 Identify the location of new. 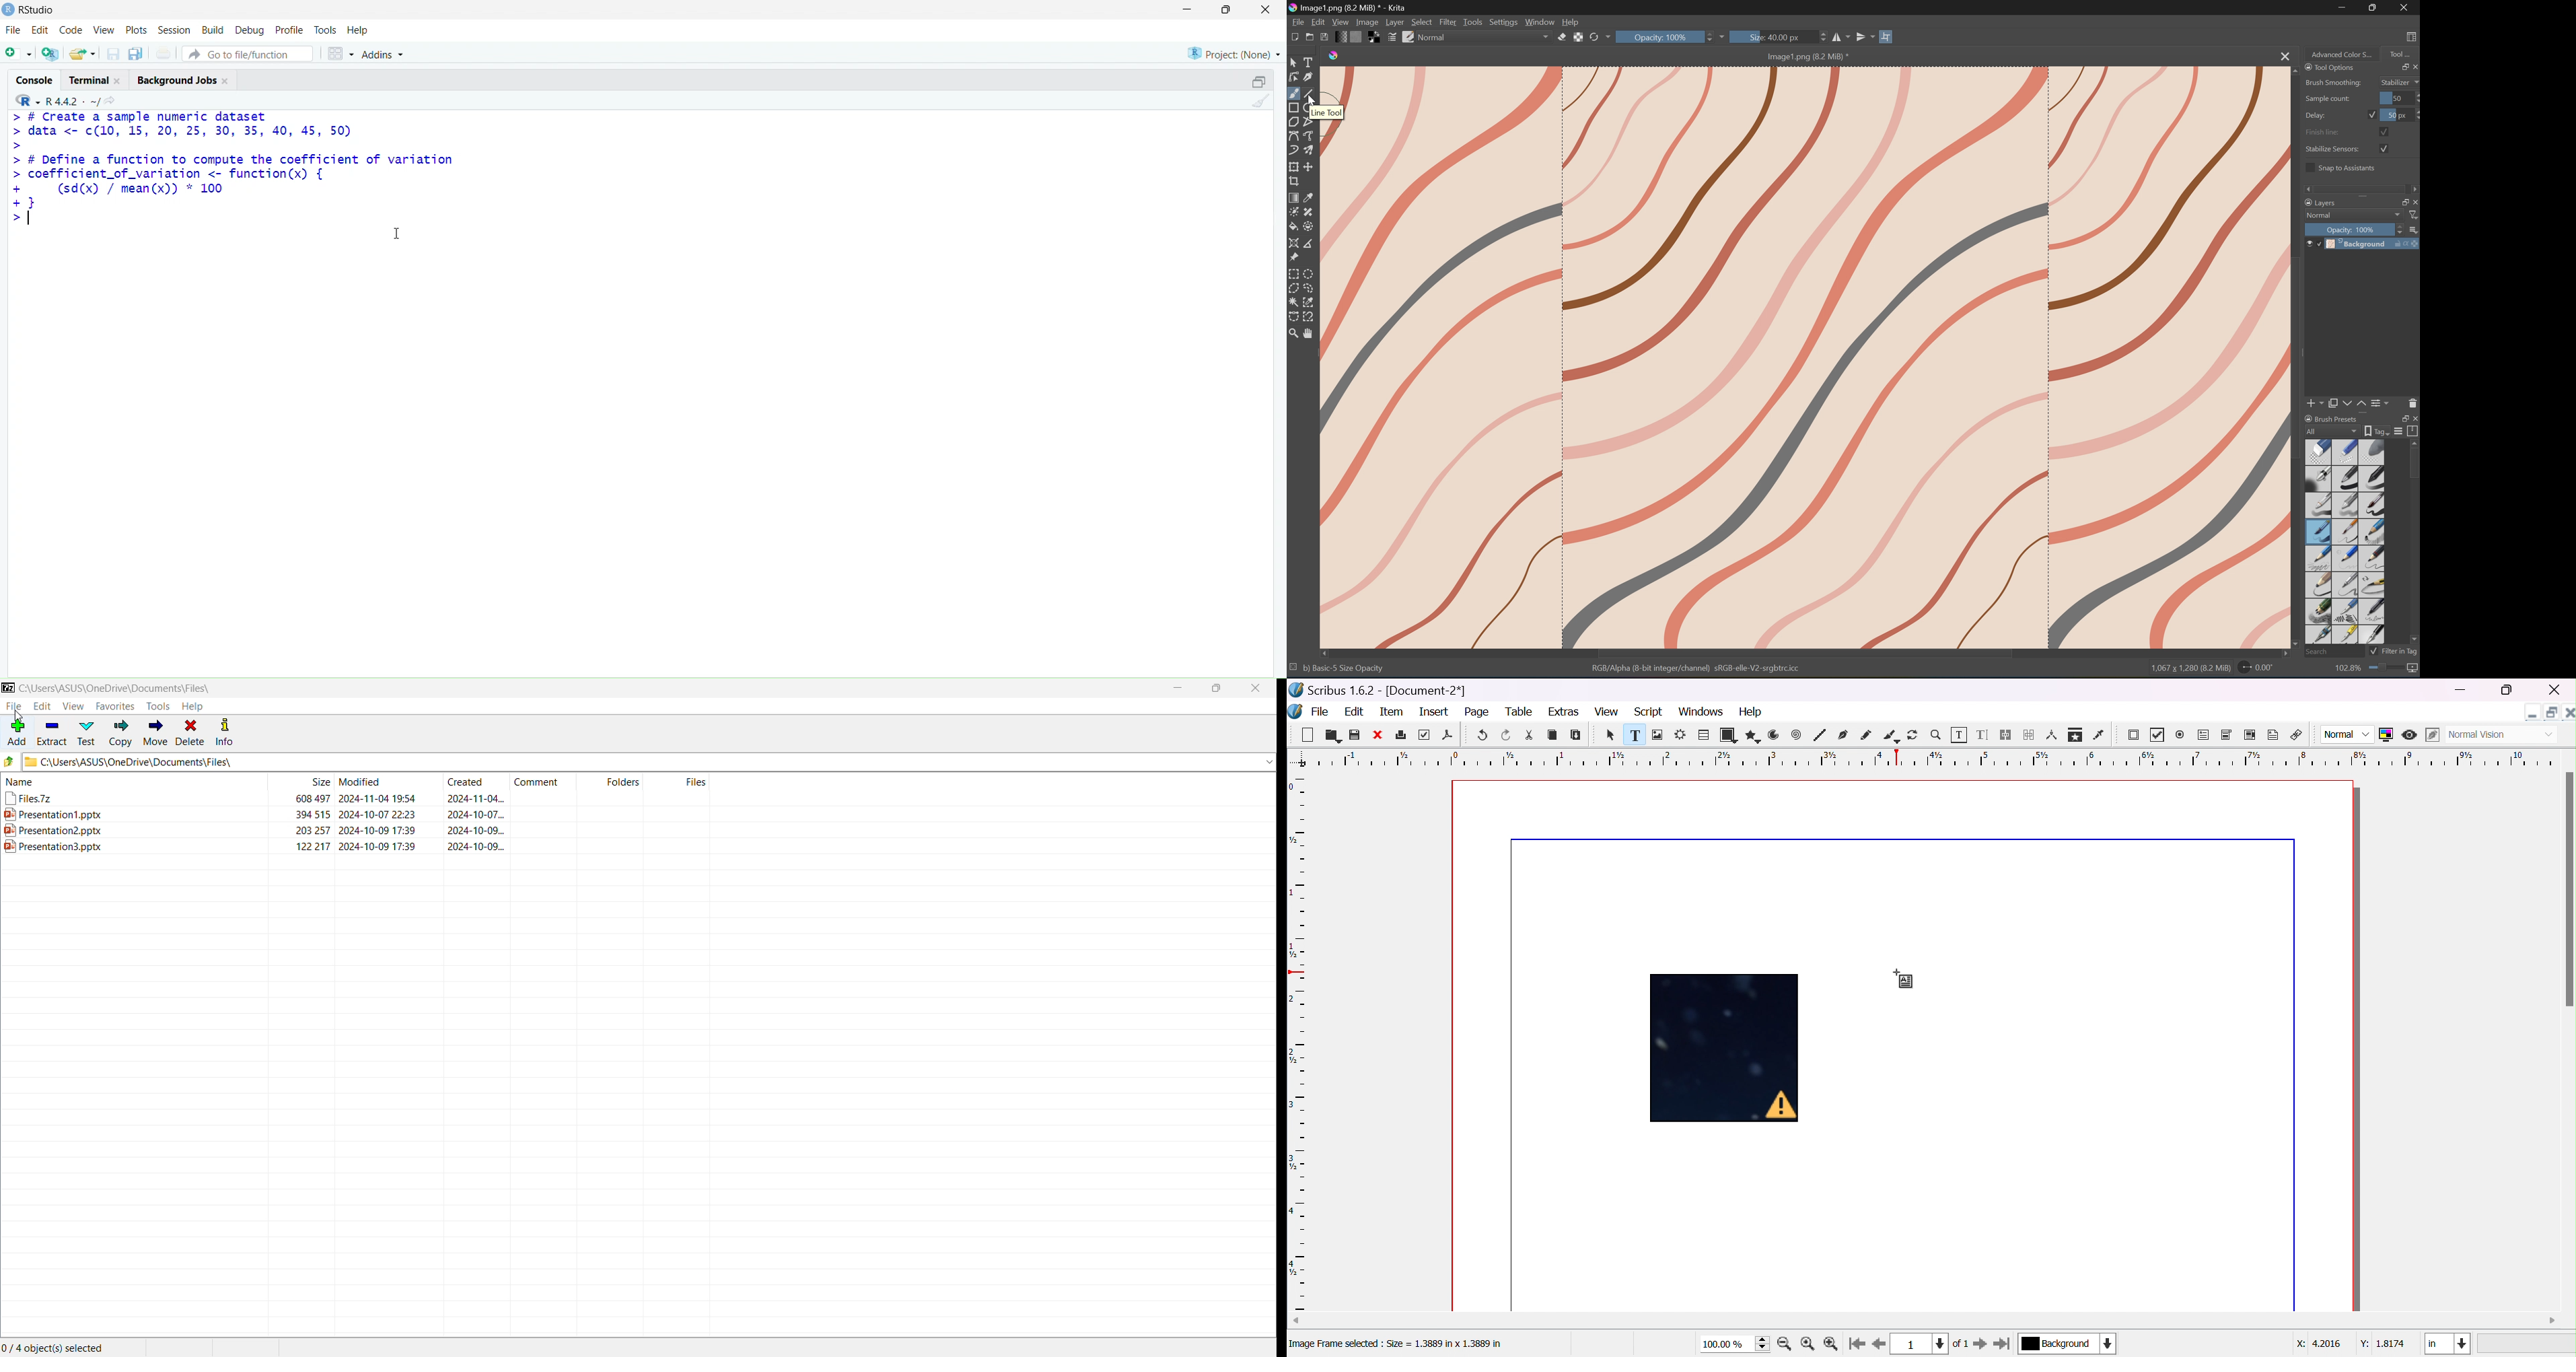
(1305, 733).